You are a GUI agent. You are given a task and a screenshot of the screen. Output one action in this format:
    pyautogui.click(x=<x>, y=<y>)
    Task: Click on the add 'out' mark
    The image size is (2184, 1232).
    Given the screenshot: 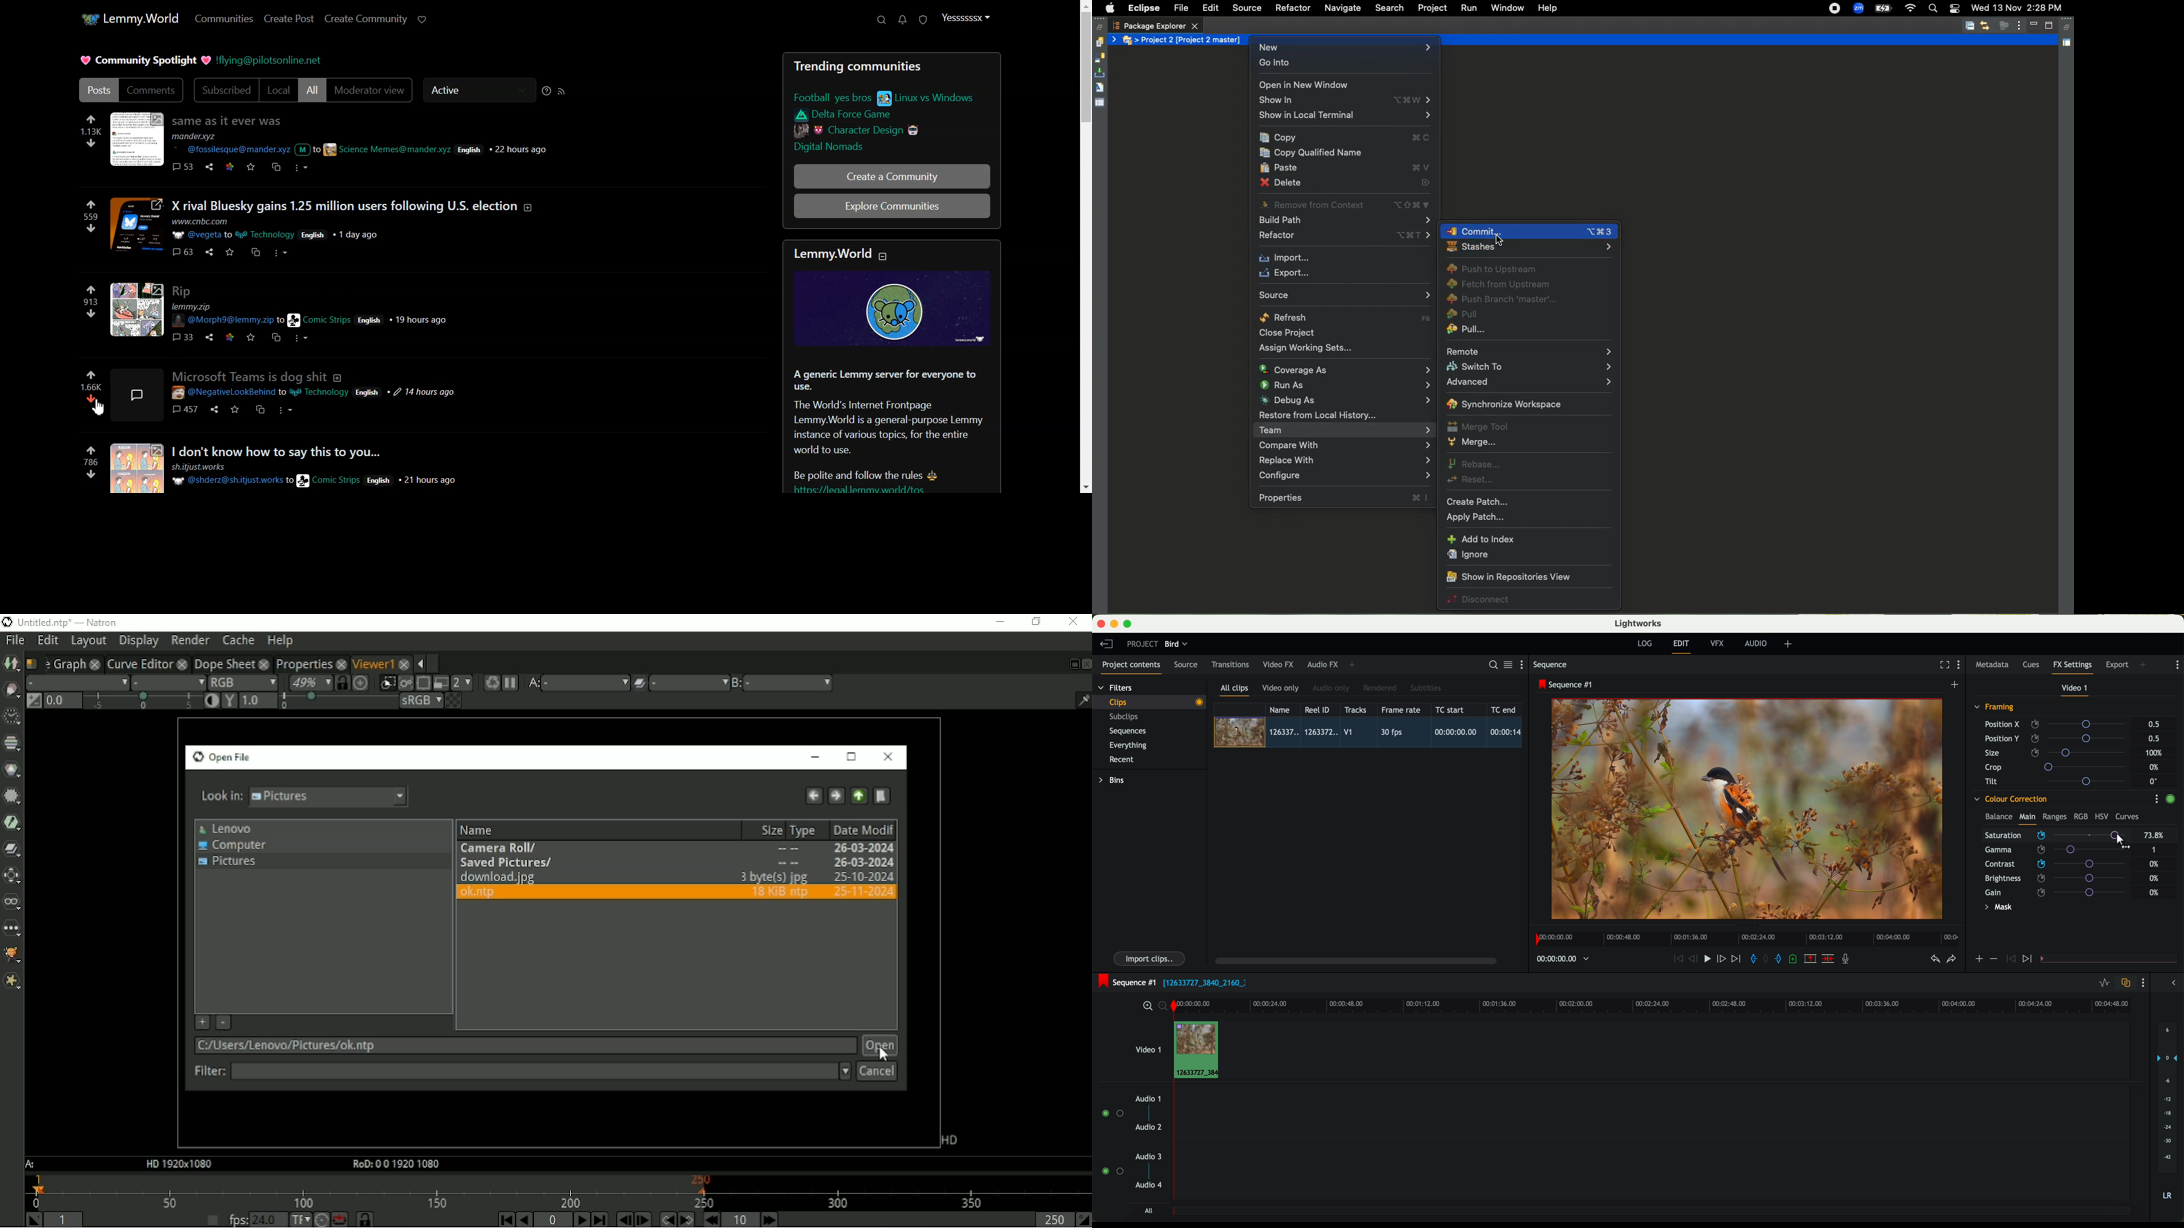 What is the action you would take?
    pyautogui.click(x=1782, y=958)
    